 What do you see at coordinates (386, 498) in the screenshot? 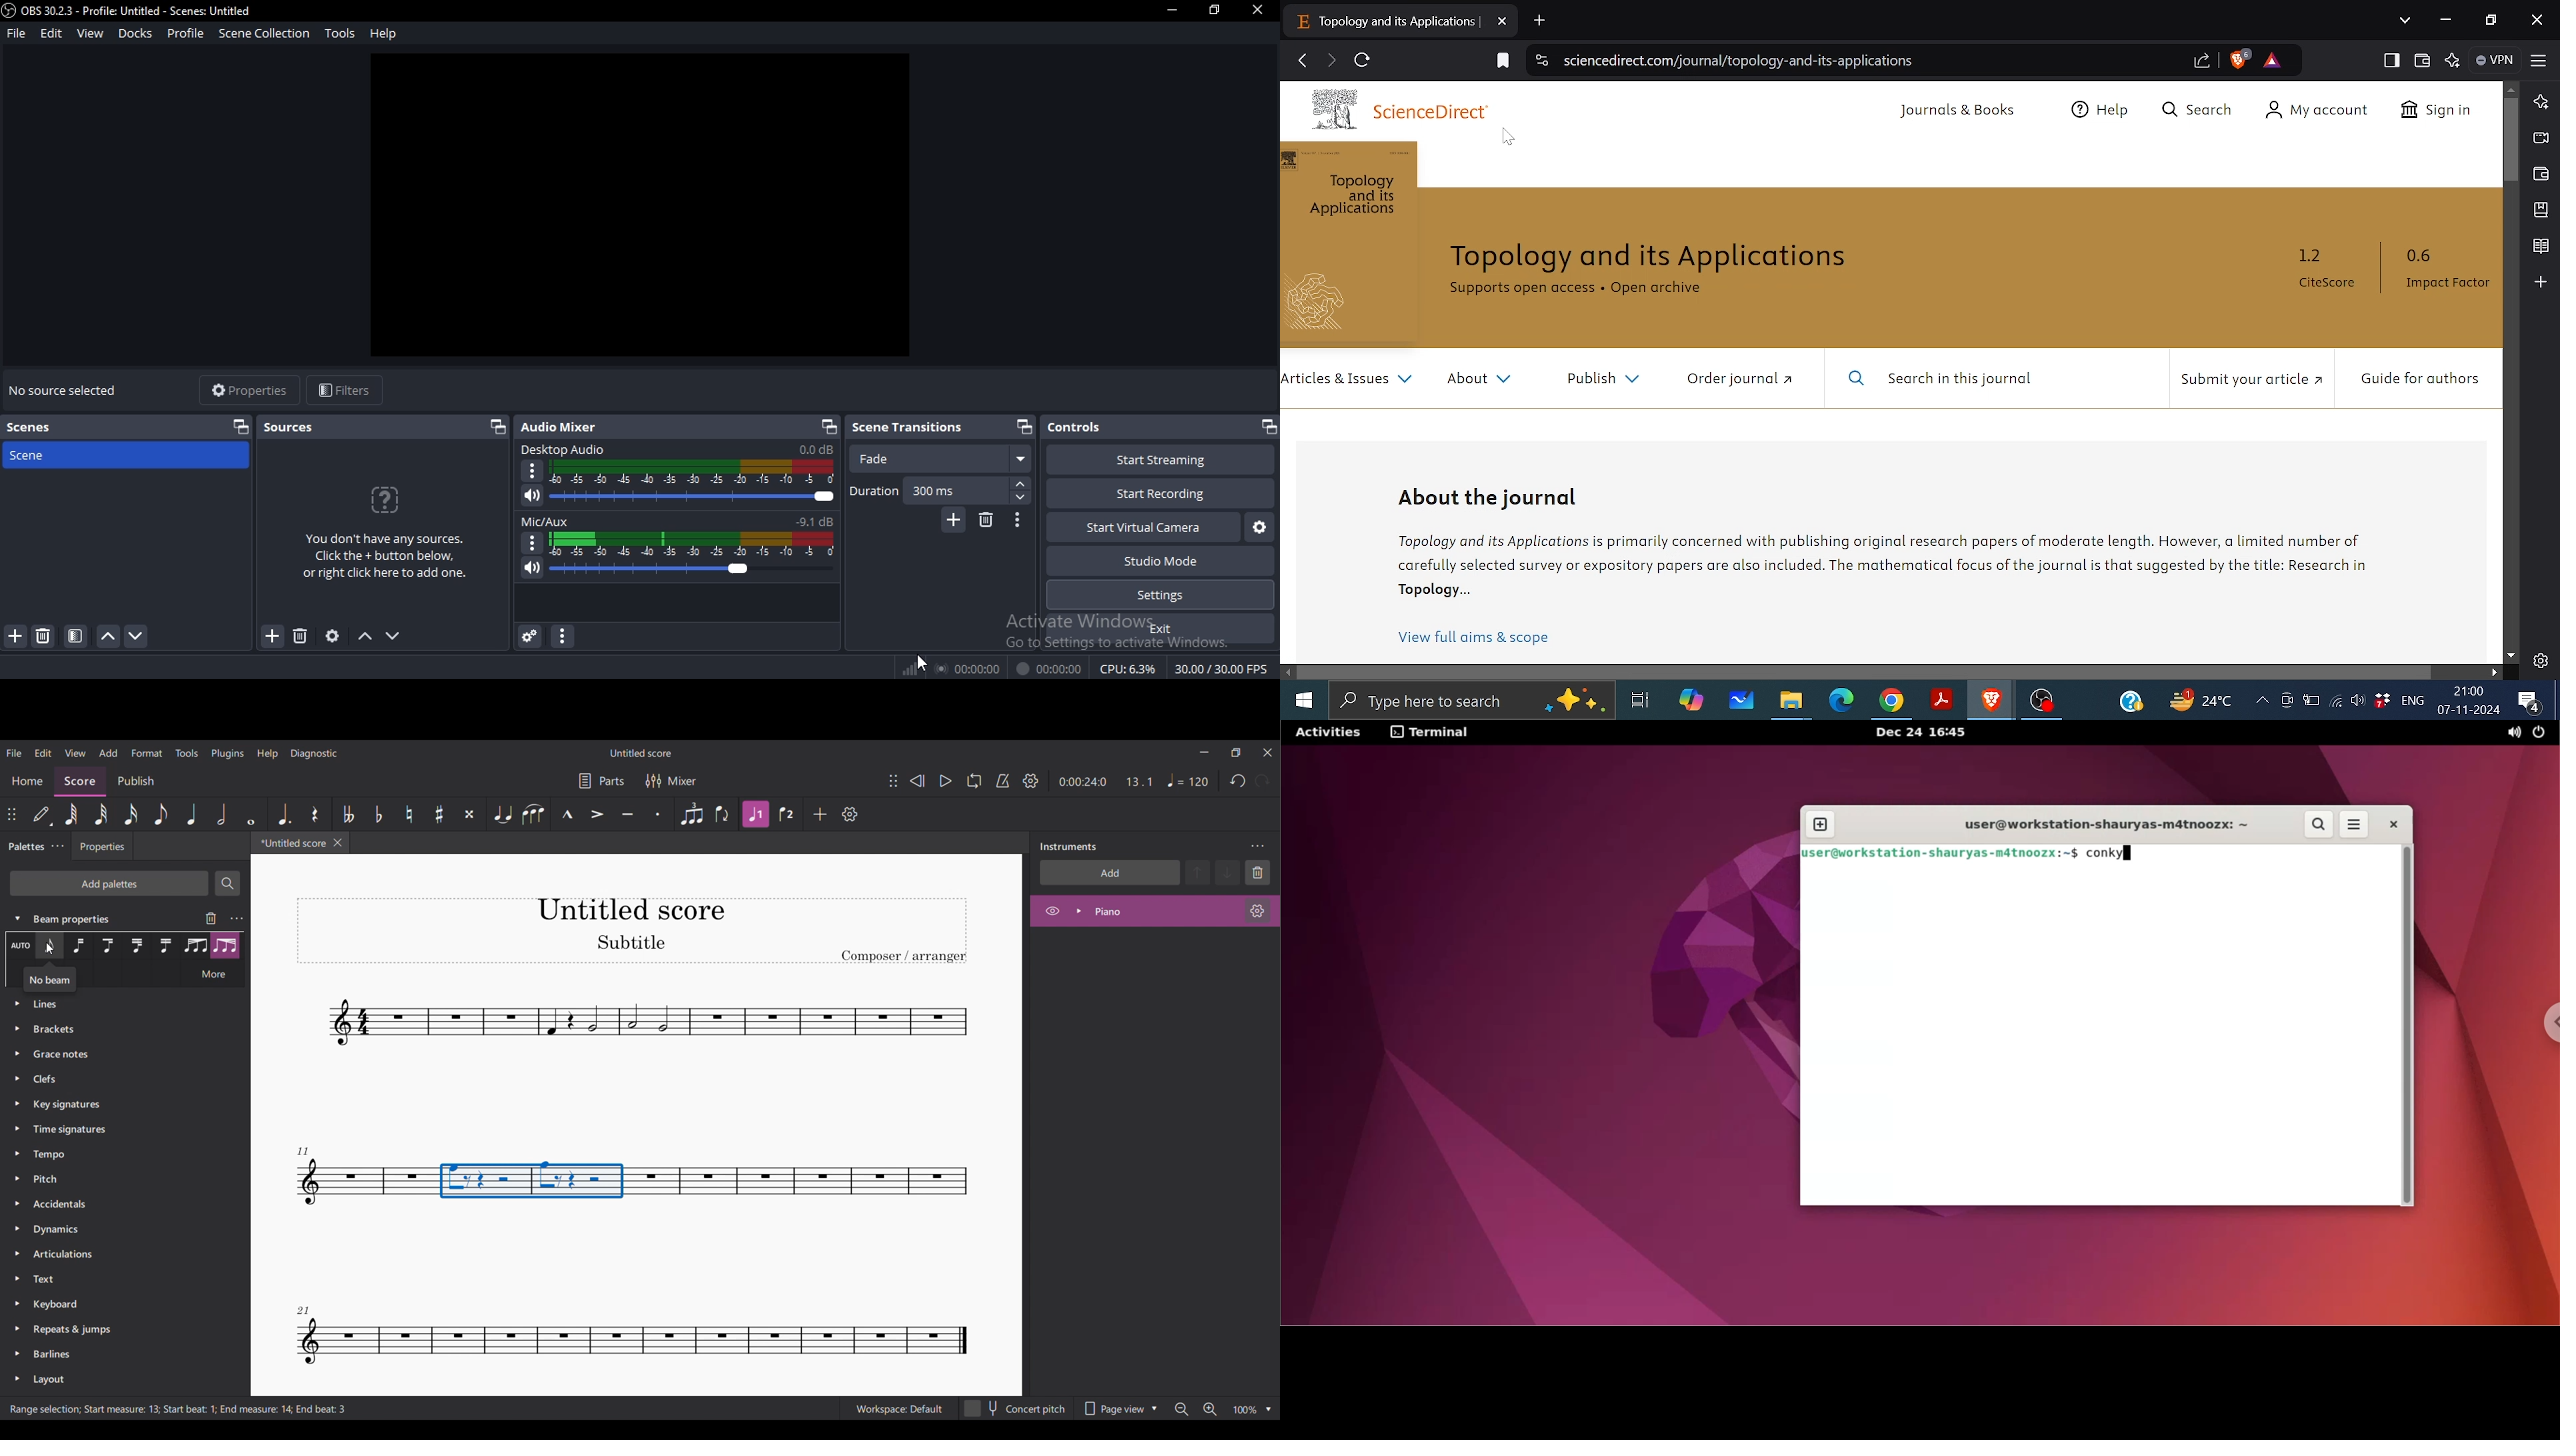
I see `icon` at bounding box center [386, 498].